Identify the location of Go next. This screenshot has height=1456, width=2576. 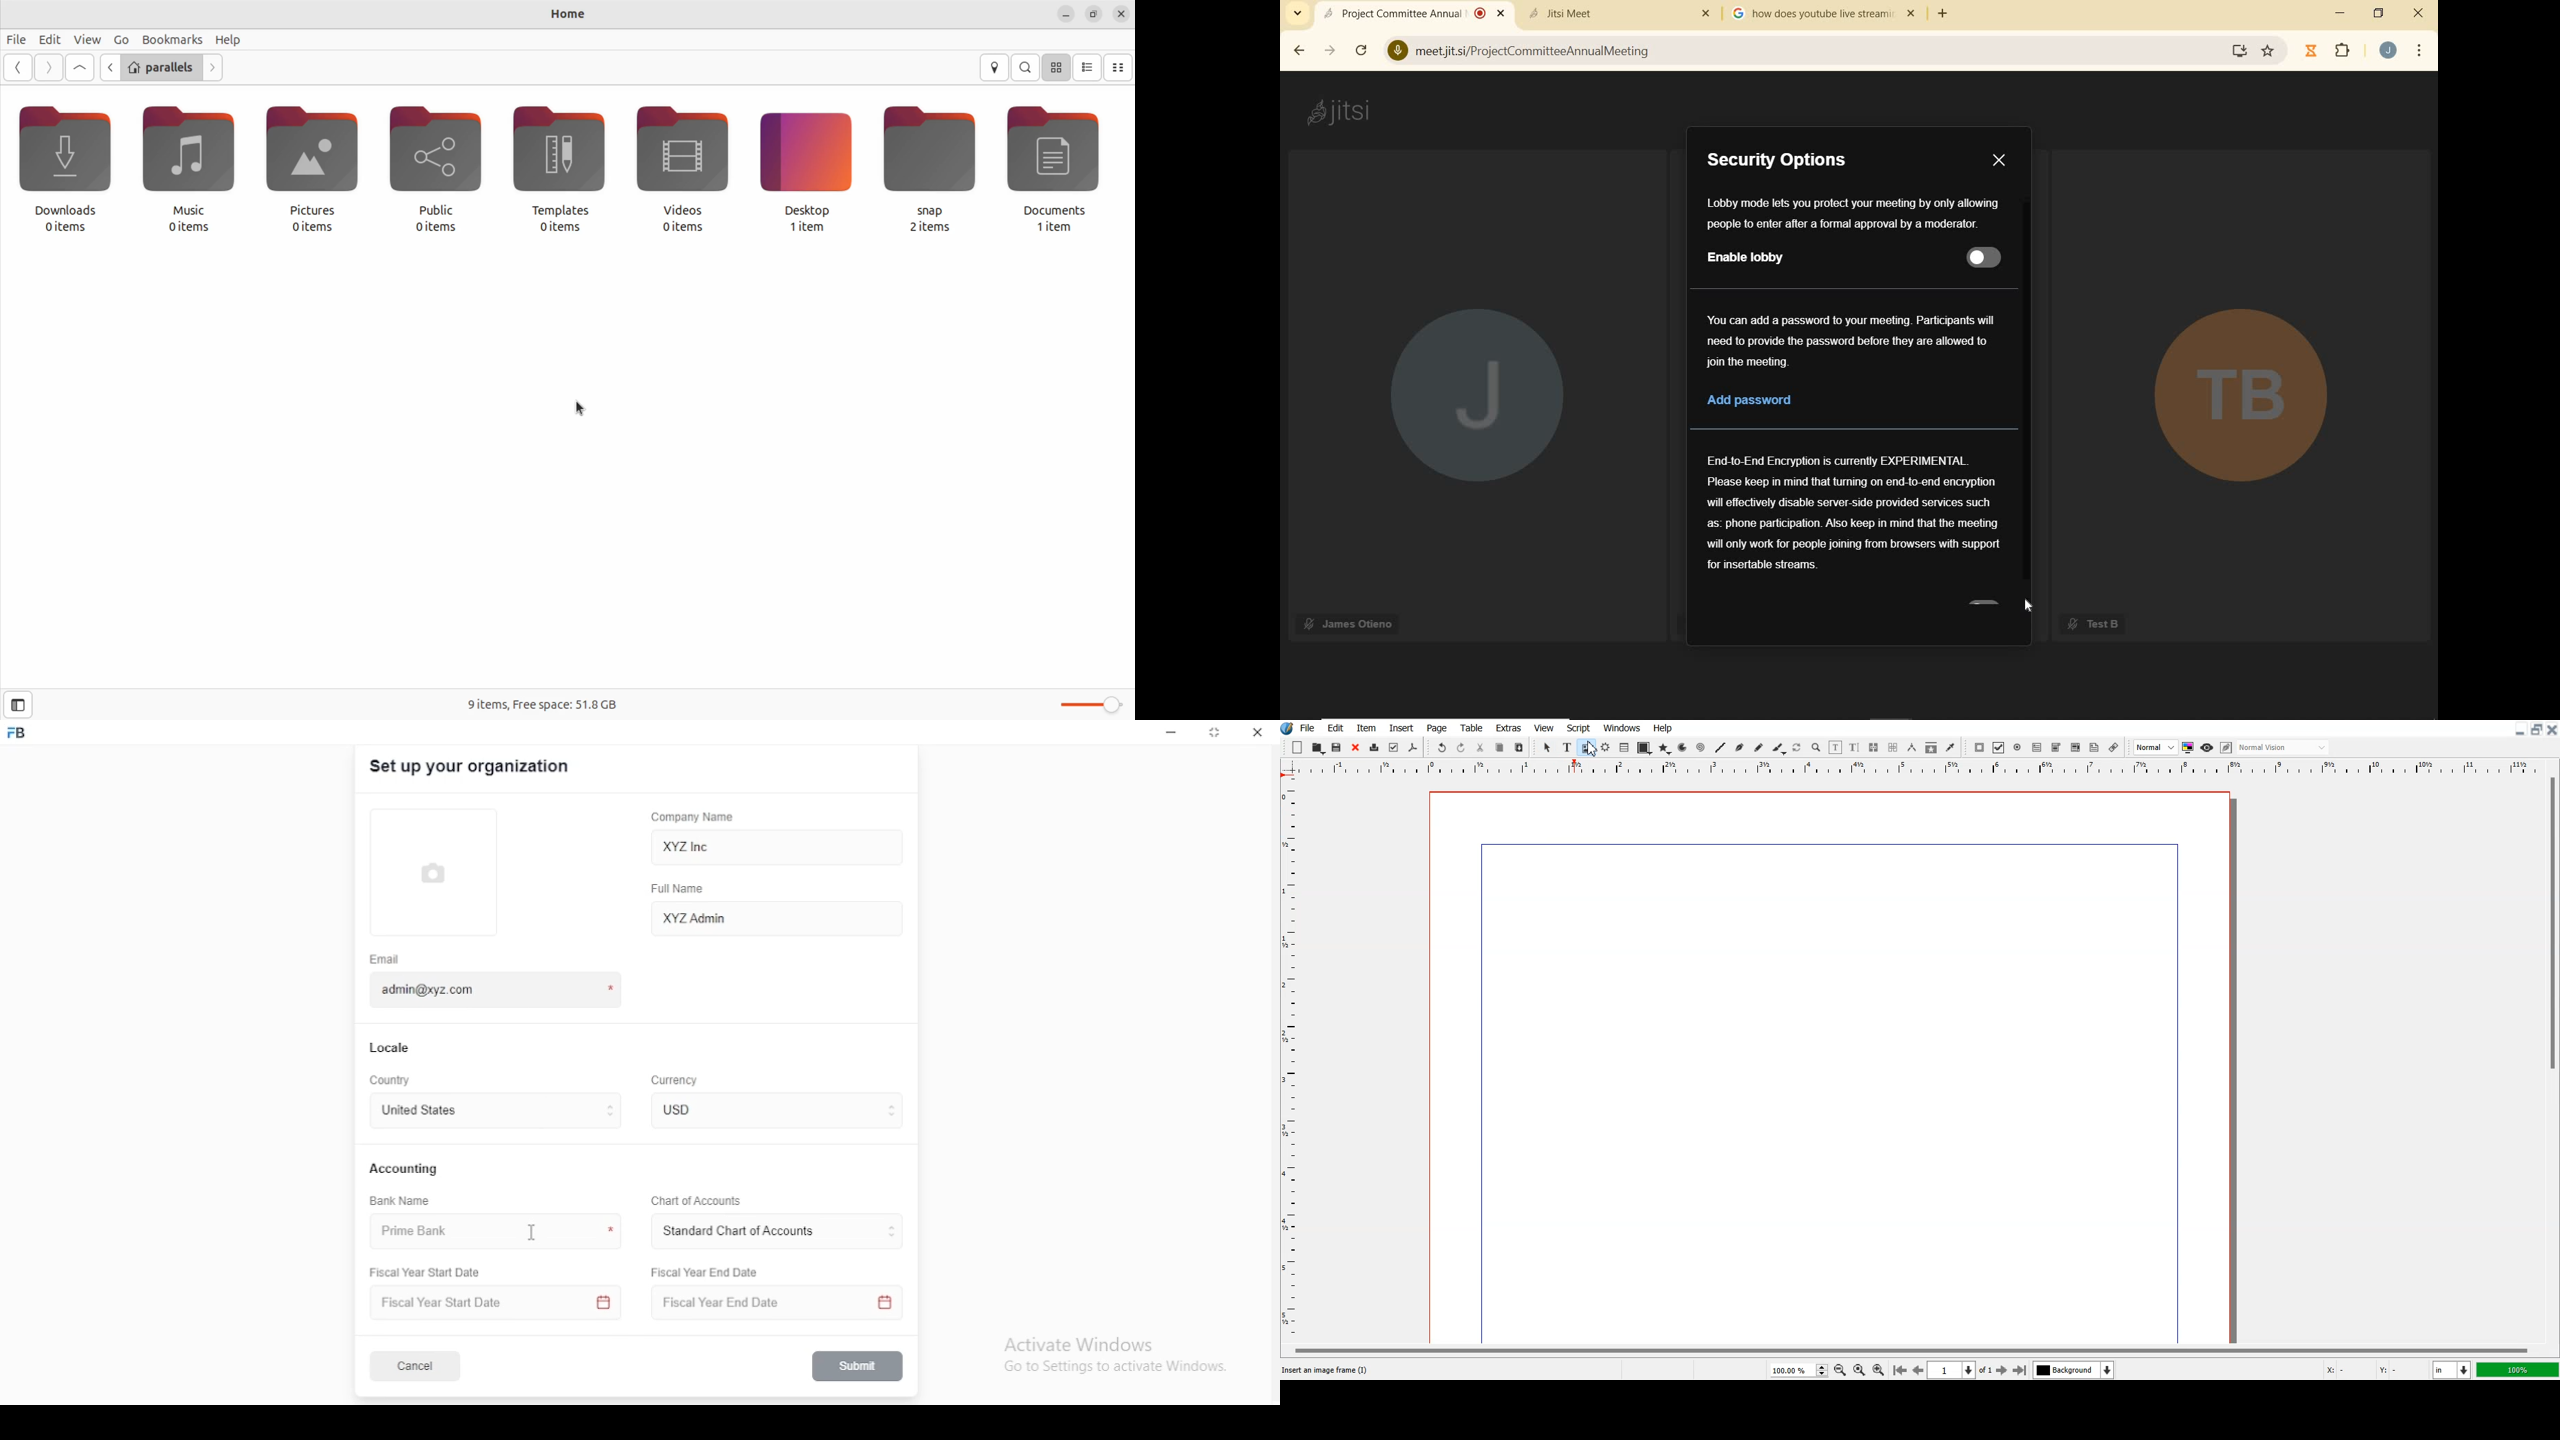
(48, 66).